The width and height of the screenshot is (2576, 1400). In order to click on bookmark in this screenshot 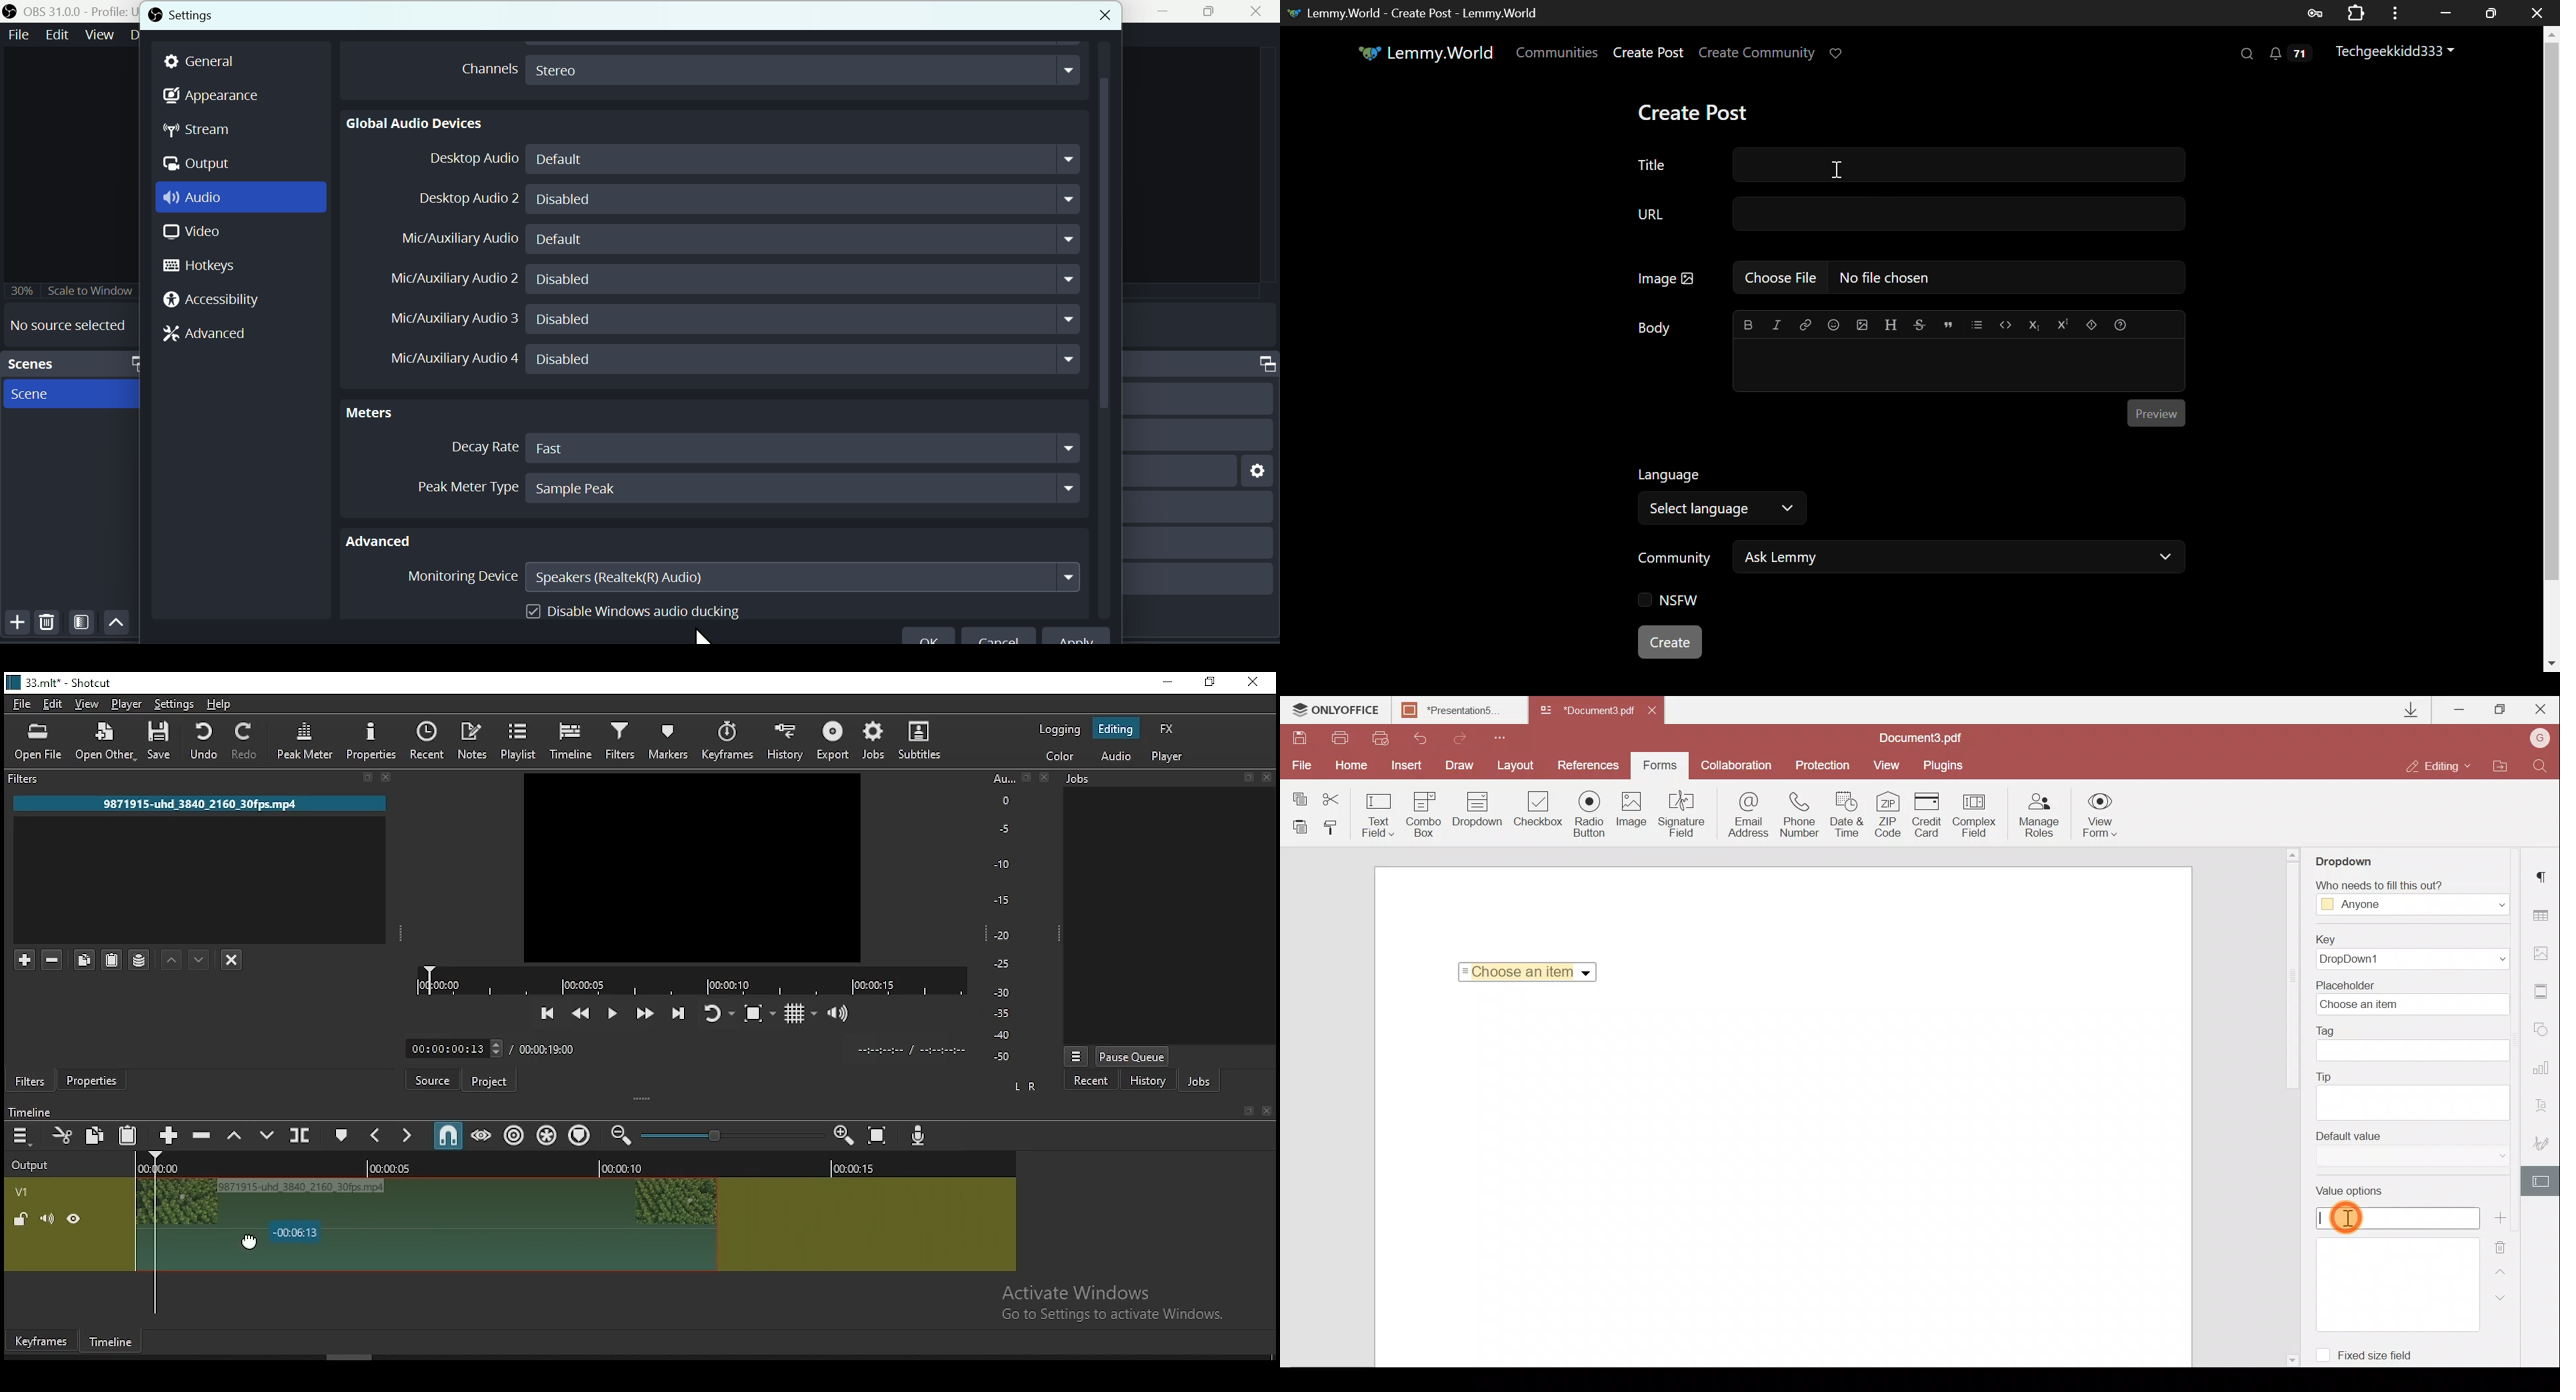, I will do `click(1245, 778)`.